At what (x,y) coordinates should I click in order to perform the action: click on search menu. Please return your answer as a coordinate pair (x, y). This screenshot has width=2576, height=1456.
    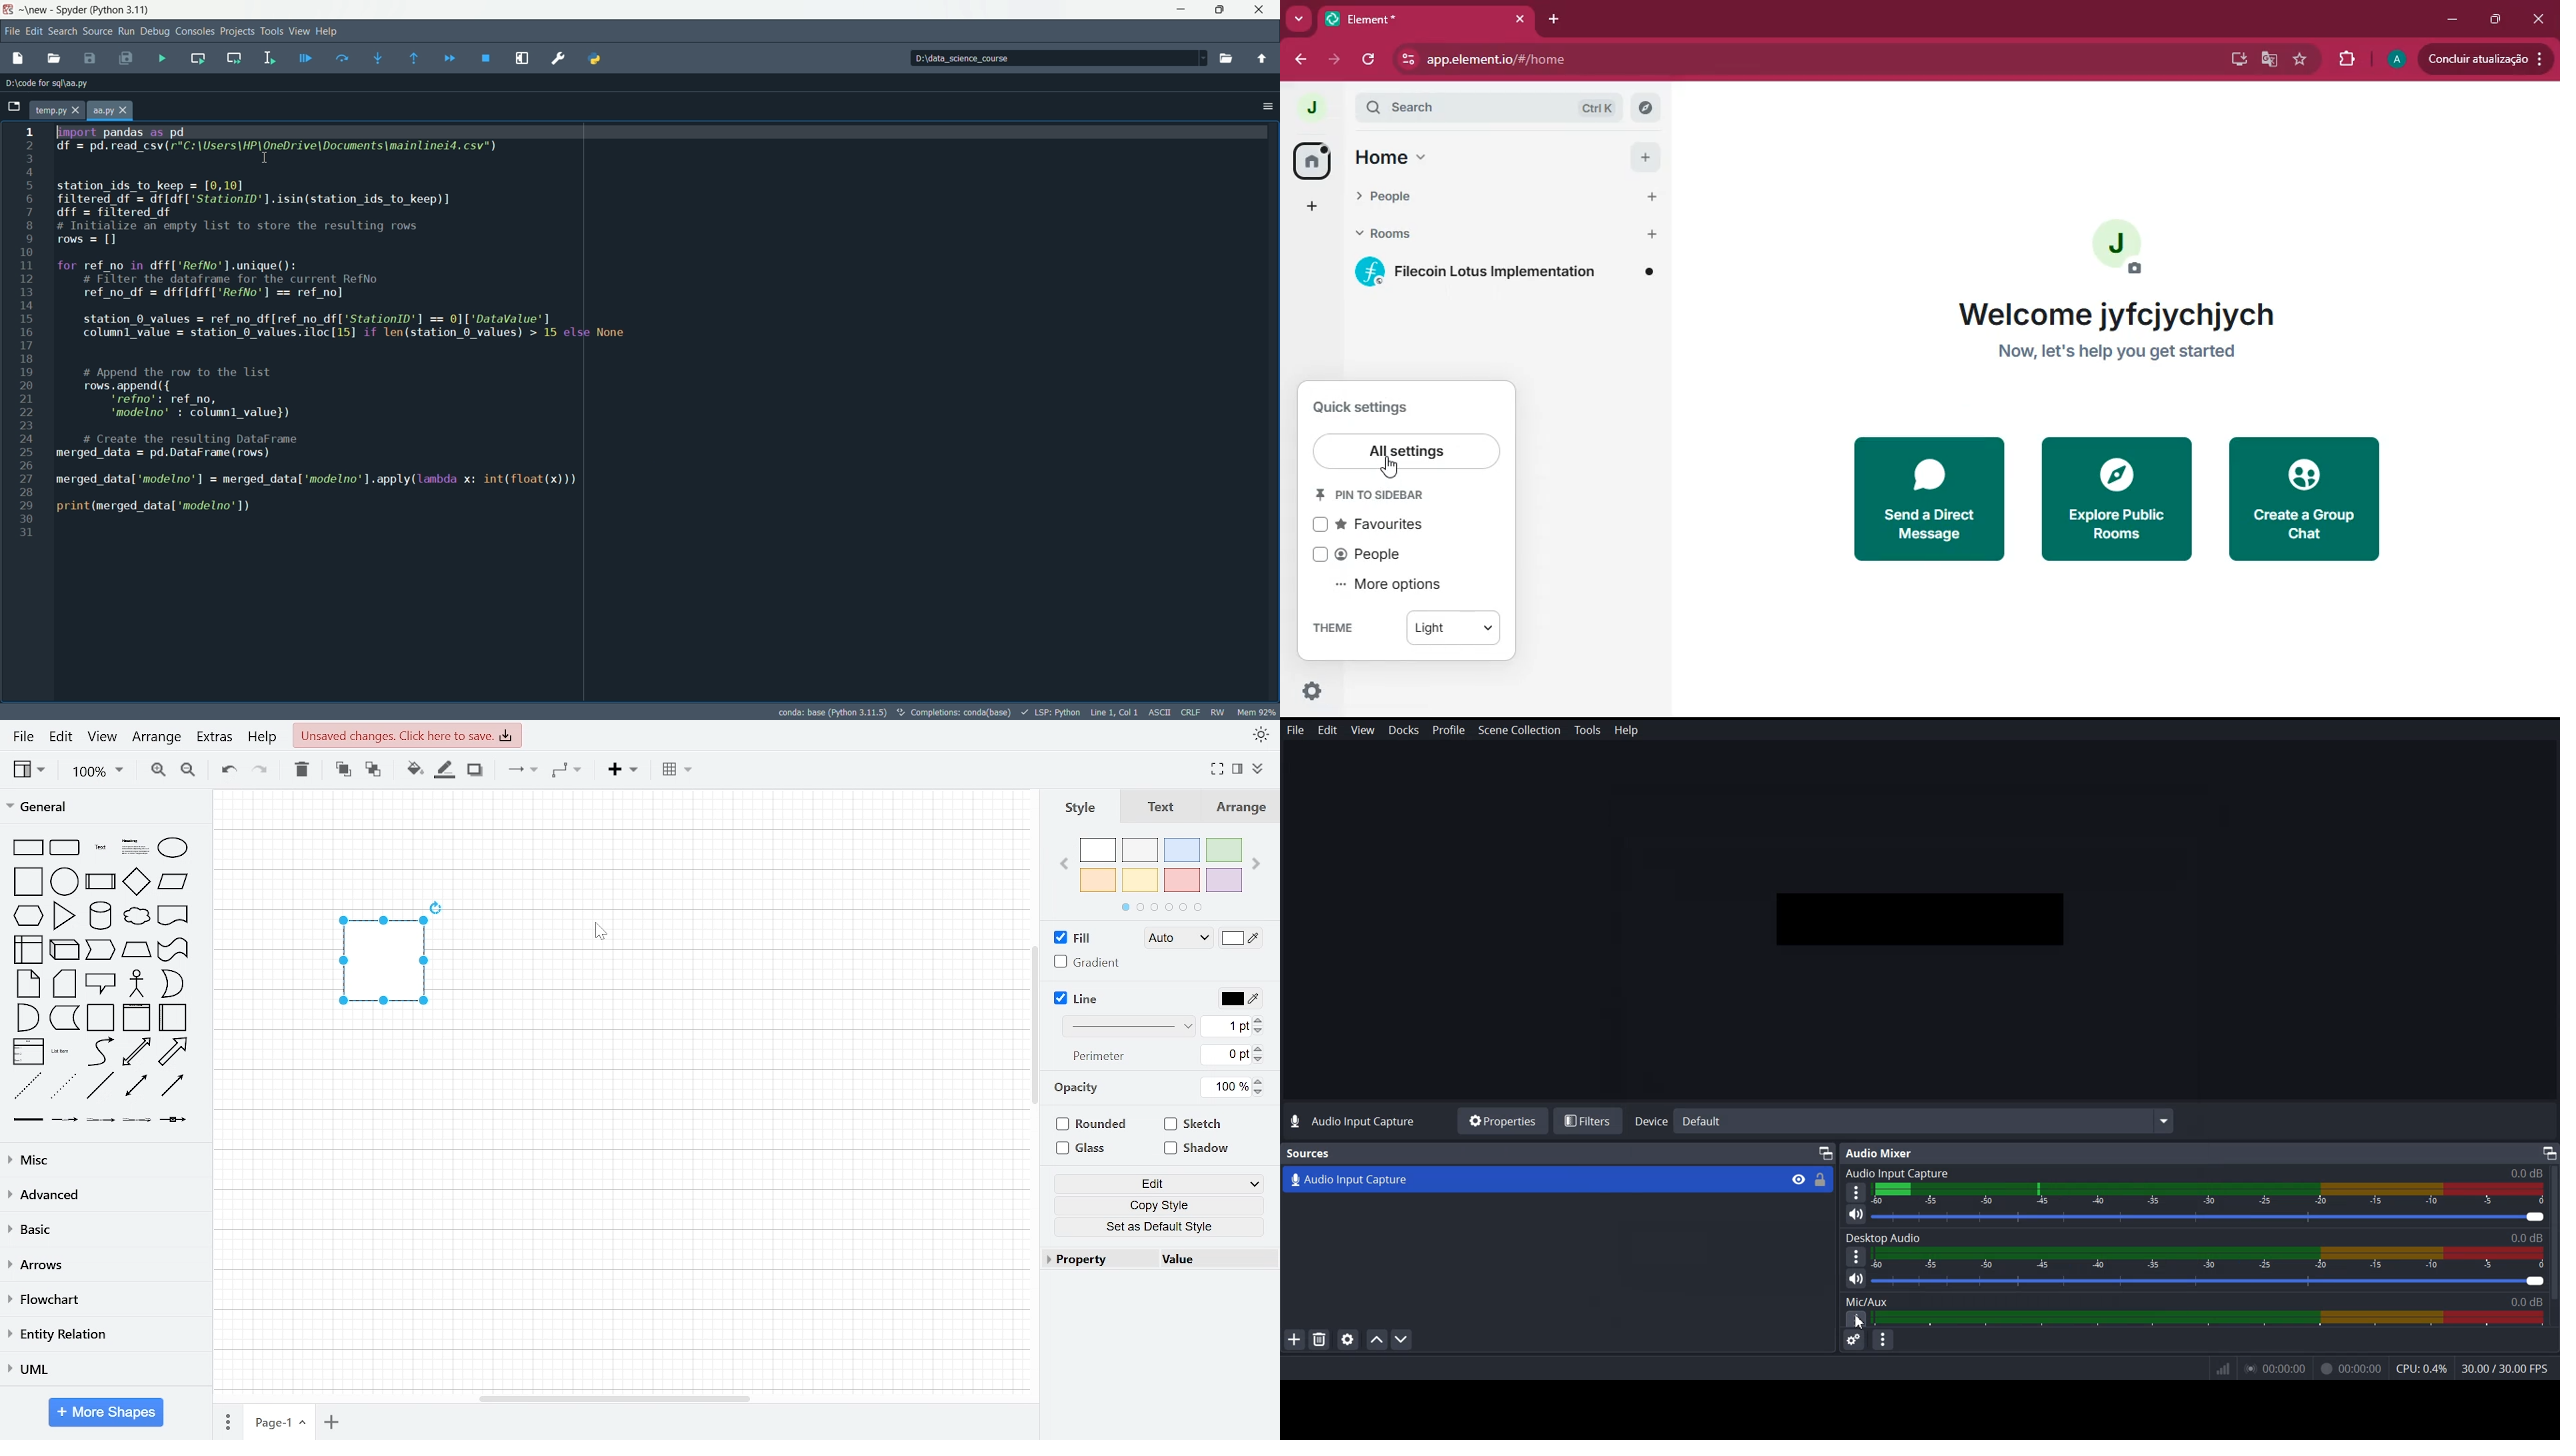
    Looking at the image, I should click on (62, 31).